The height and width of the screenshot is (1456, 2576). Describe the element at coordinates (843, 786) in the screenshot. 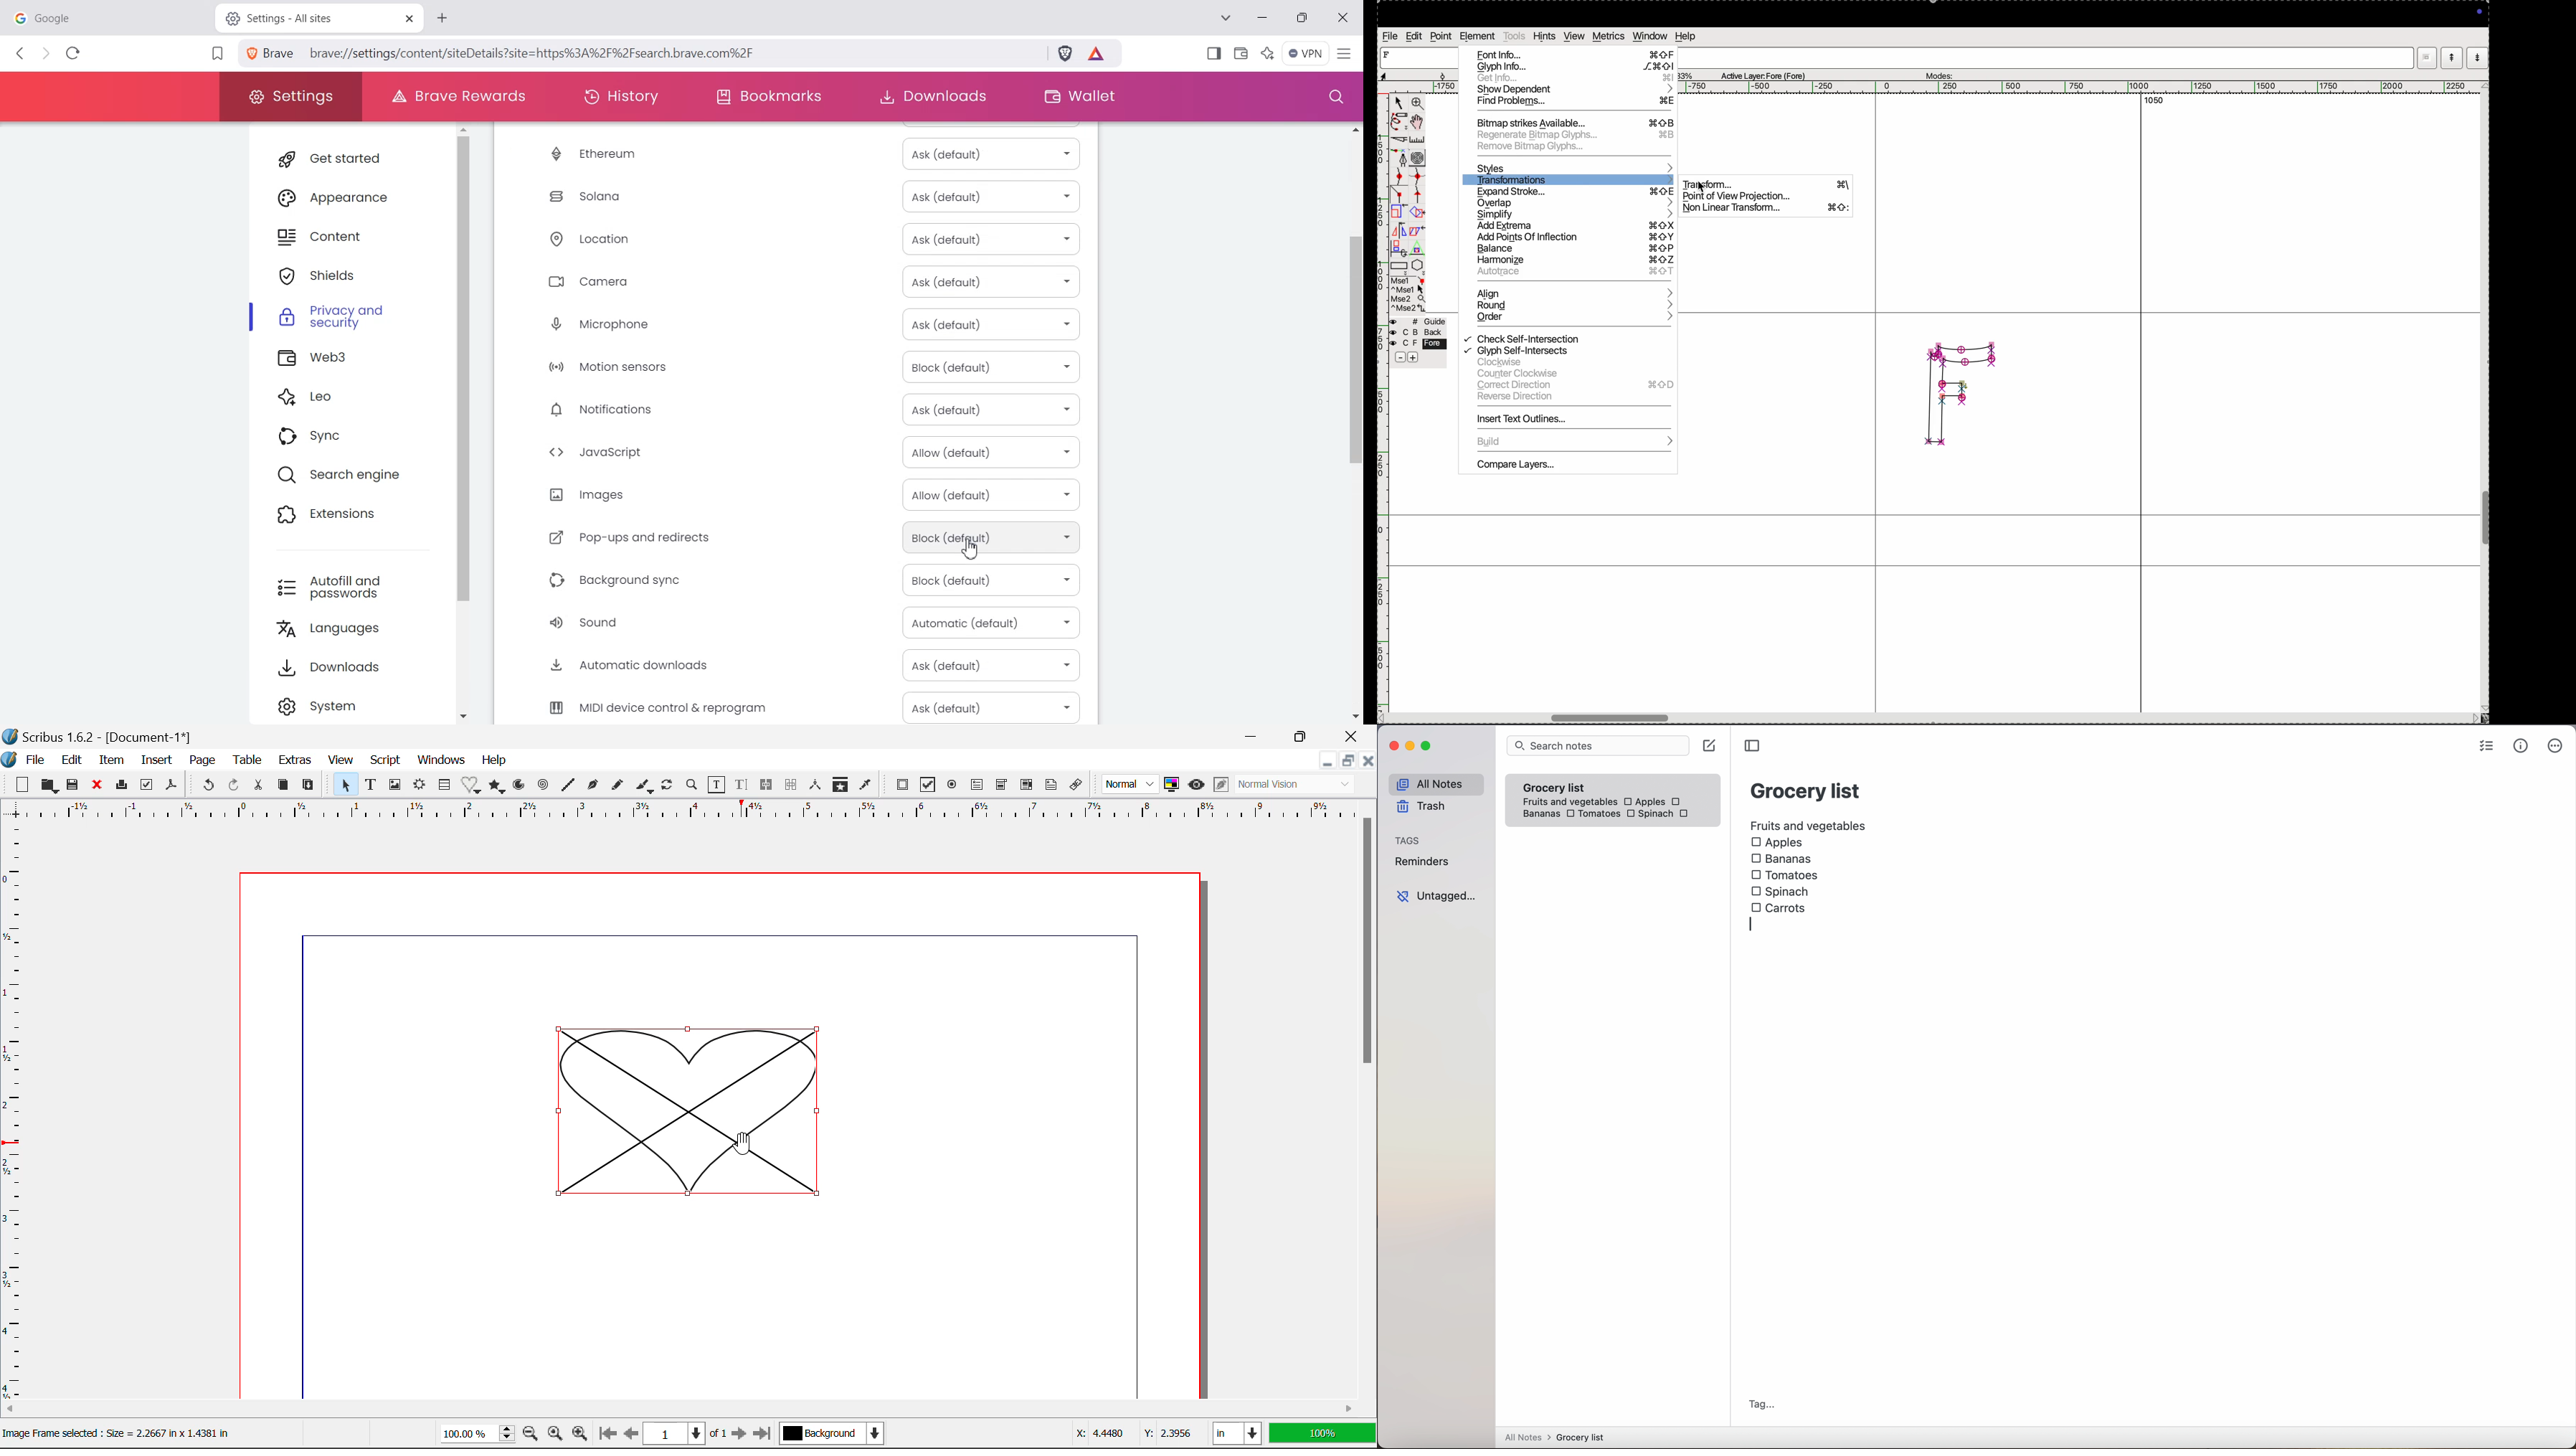

I see `Copy Item Properties` at that location.